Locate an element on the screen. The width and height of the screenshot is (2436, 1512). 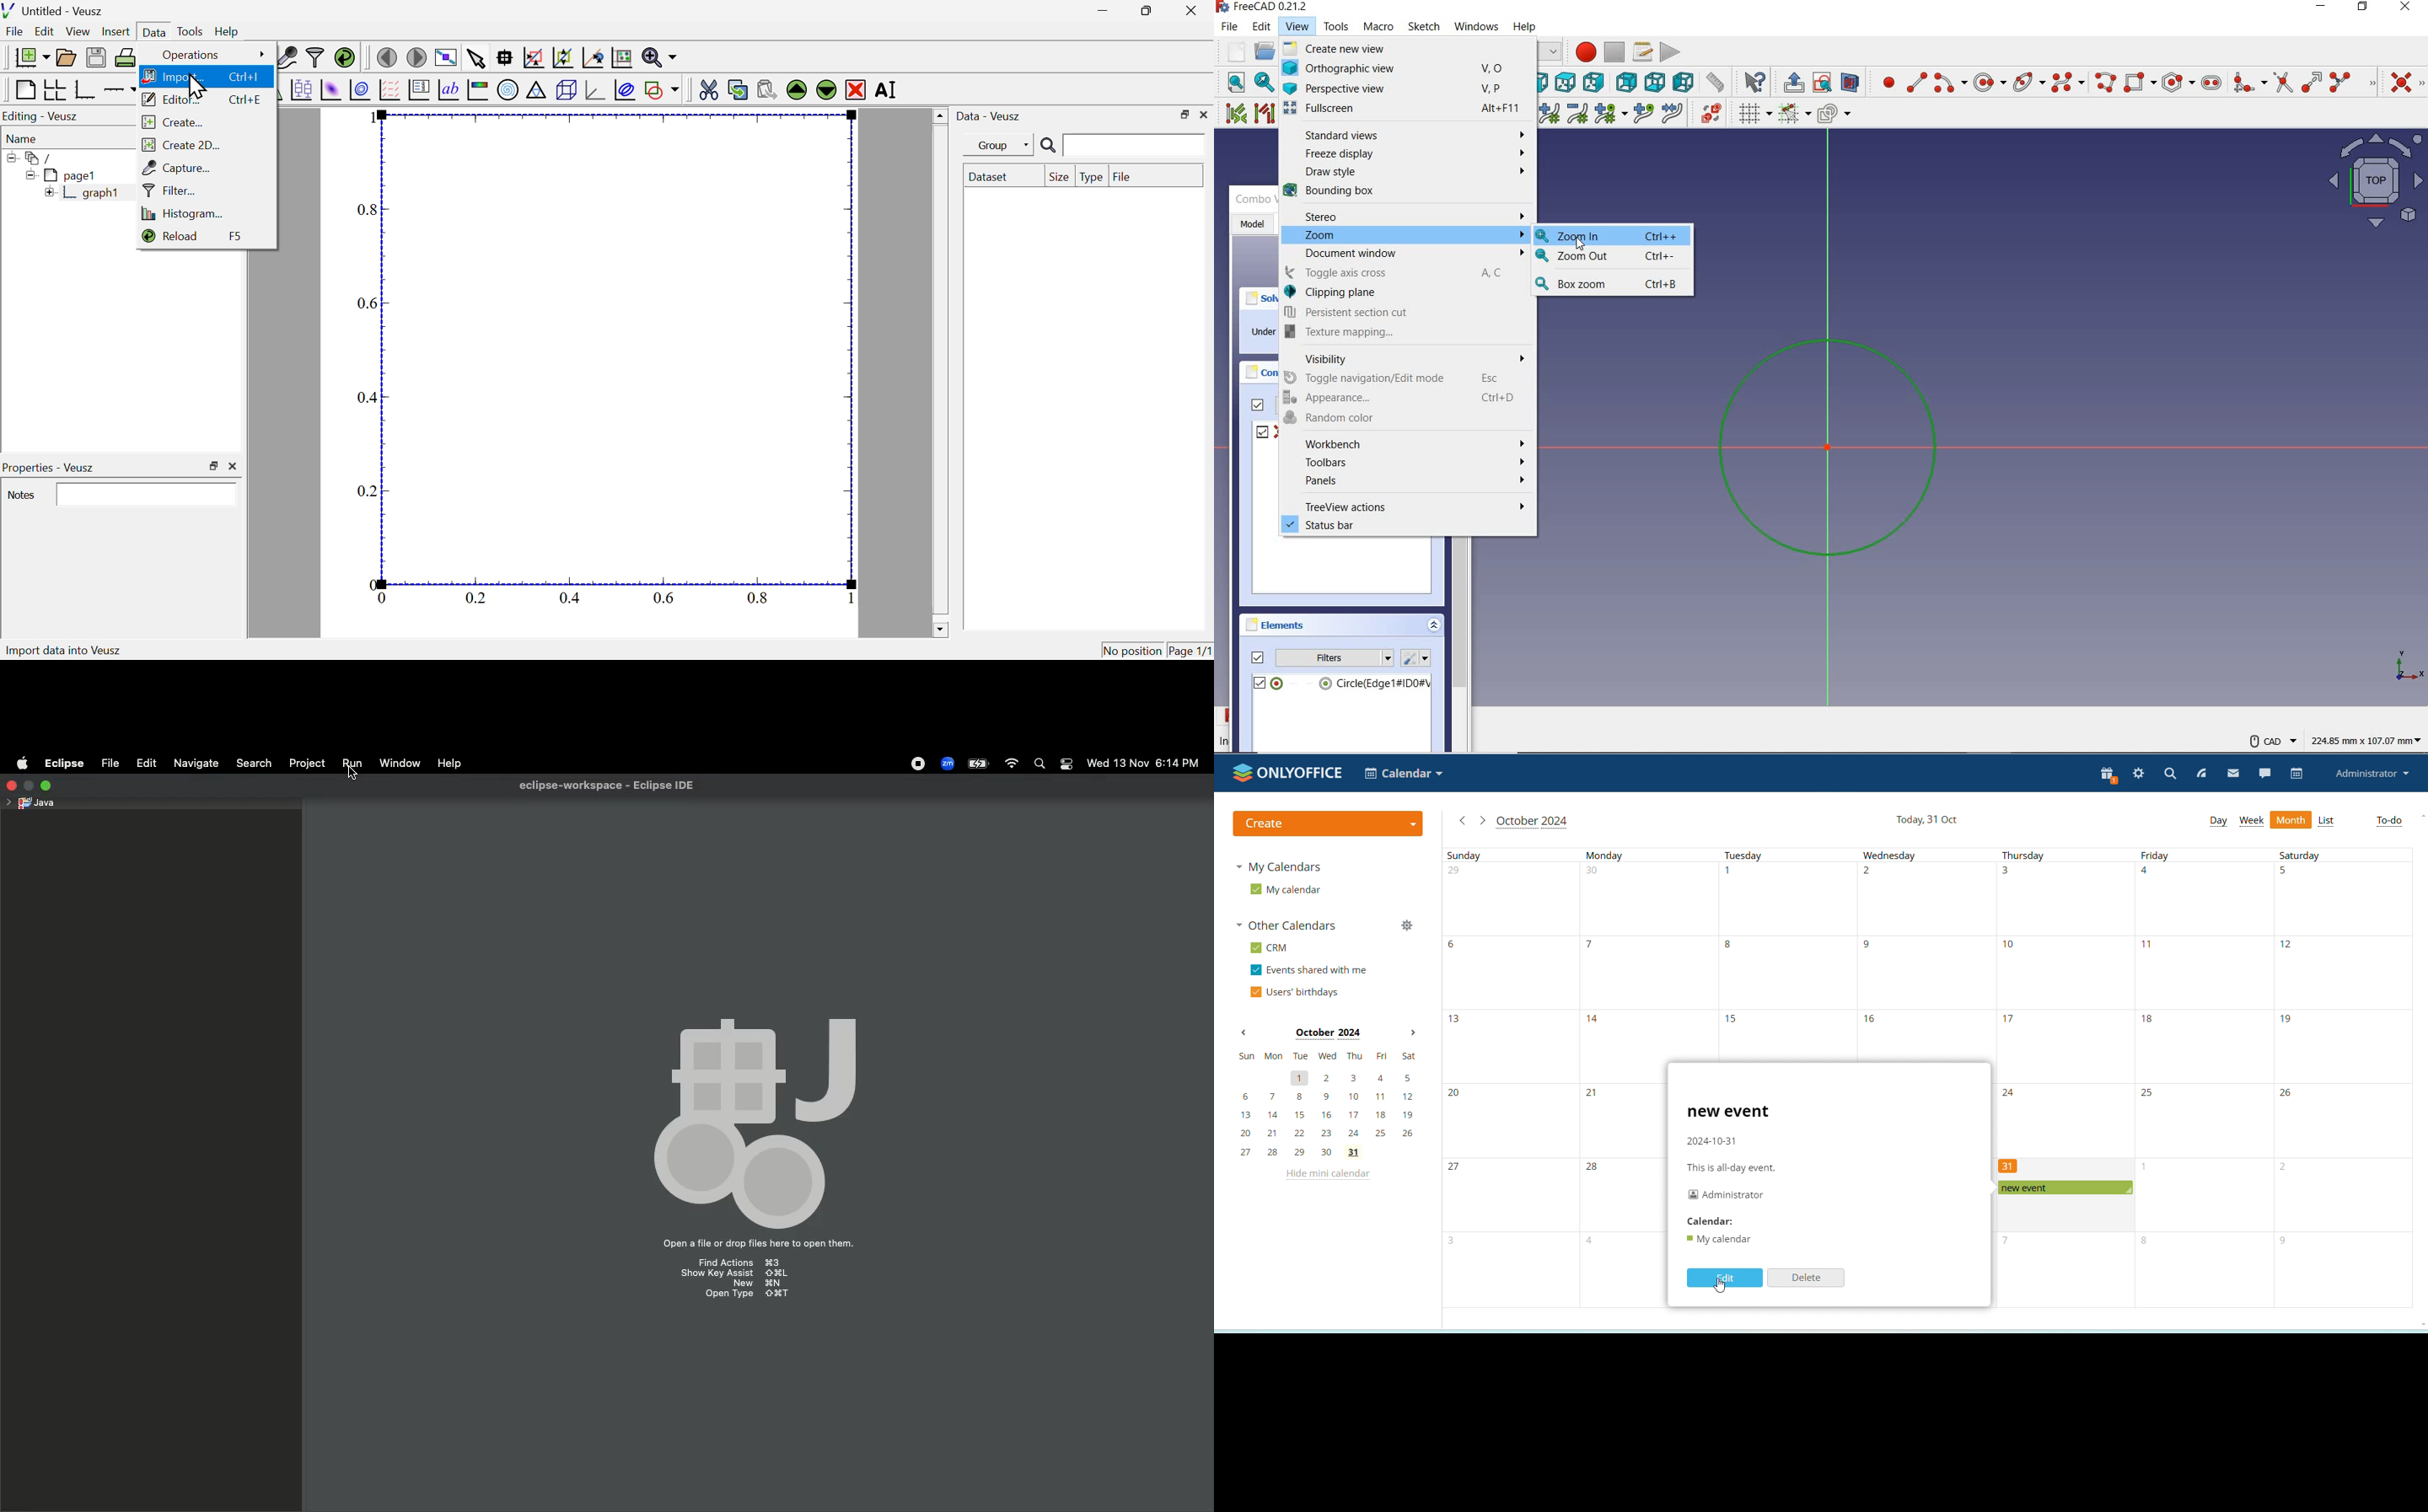
select associated geometry is located at coordinates (1265, 113).